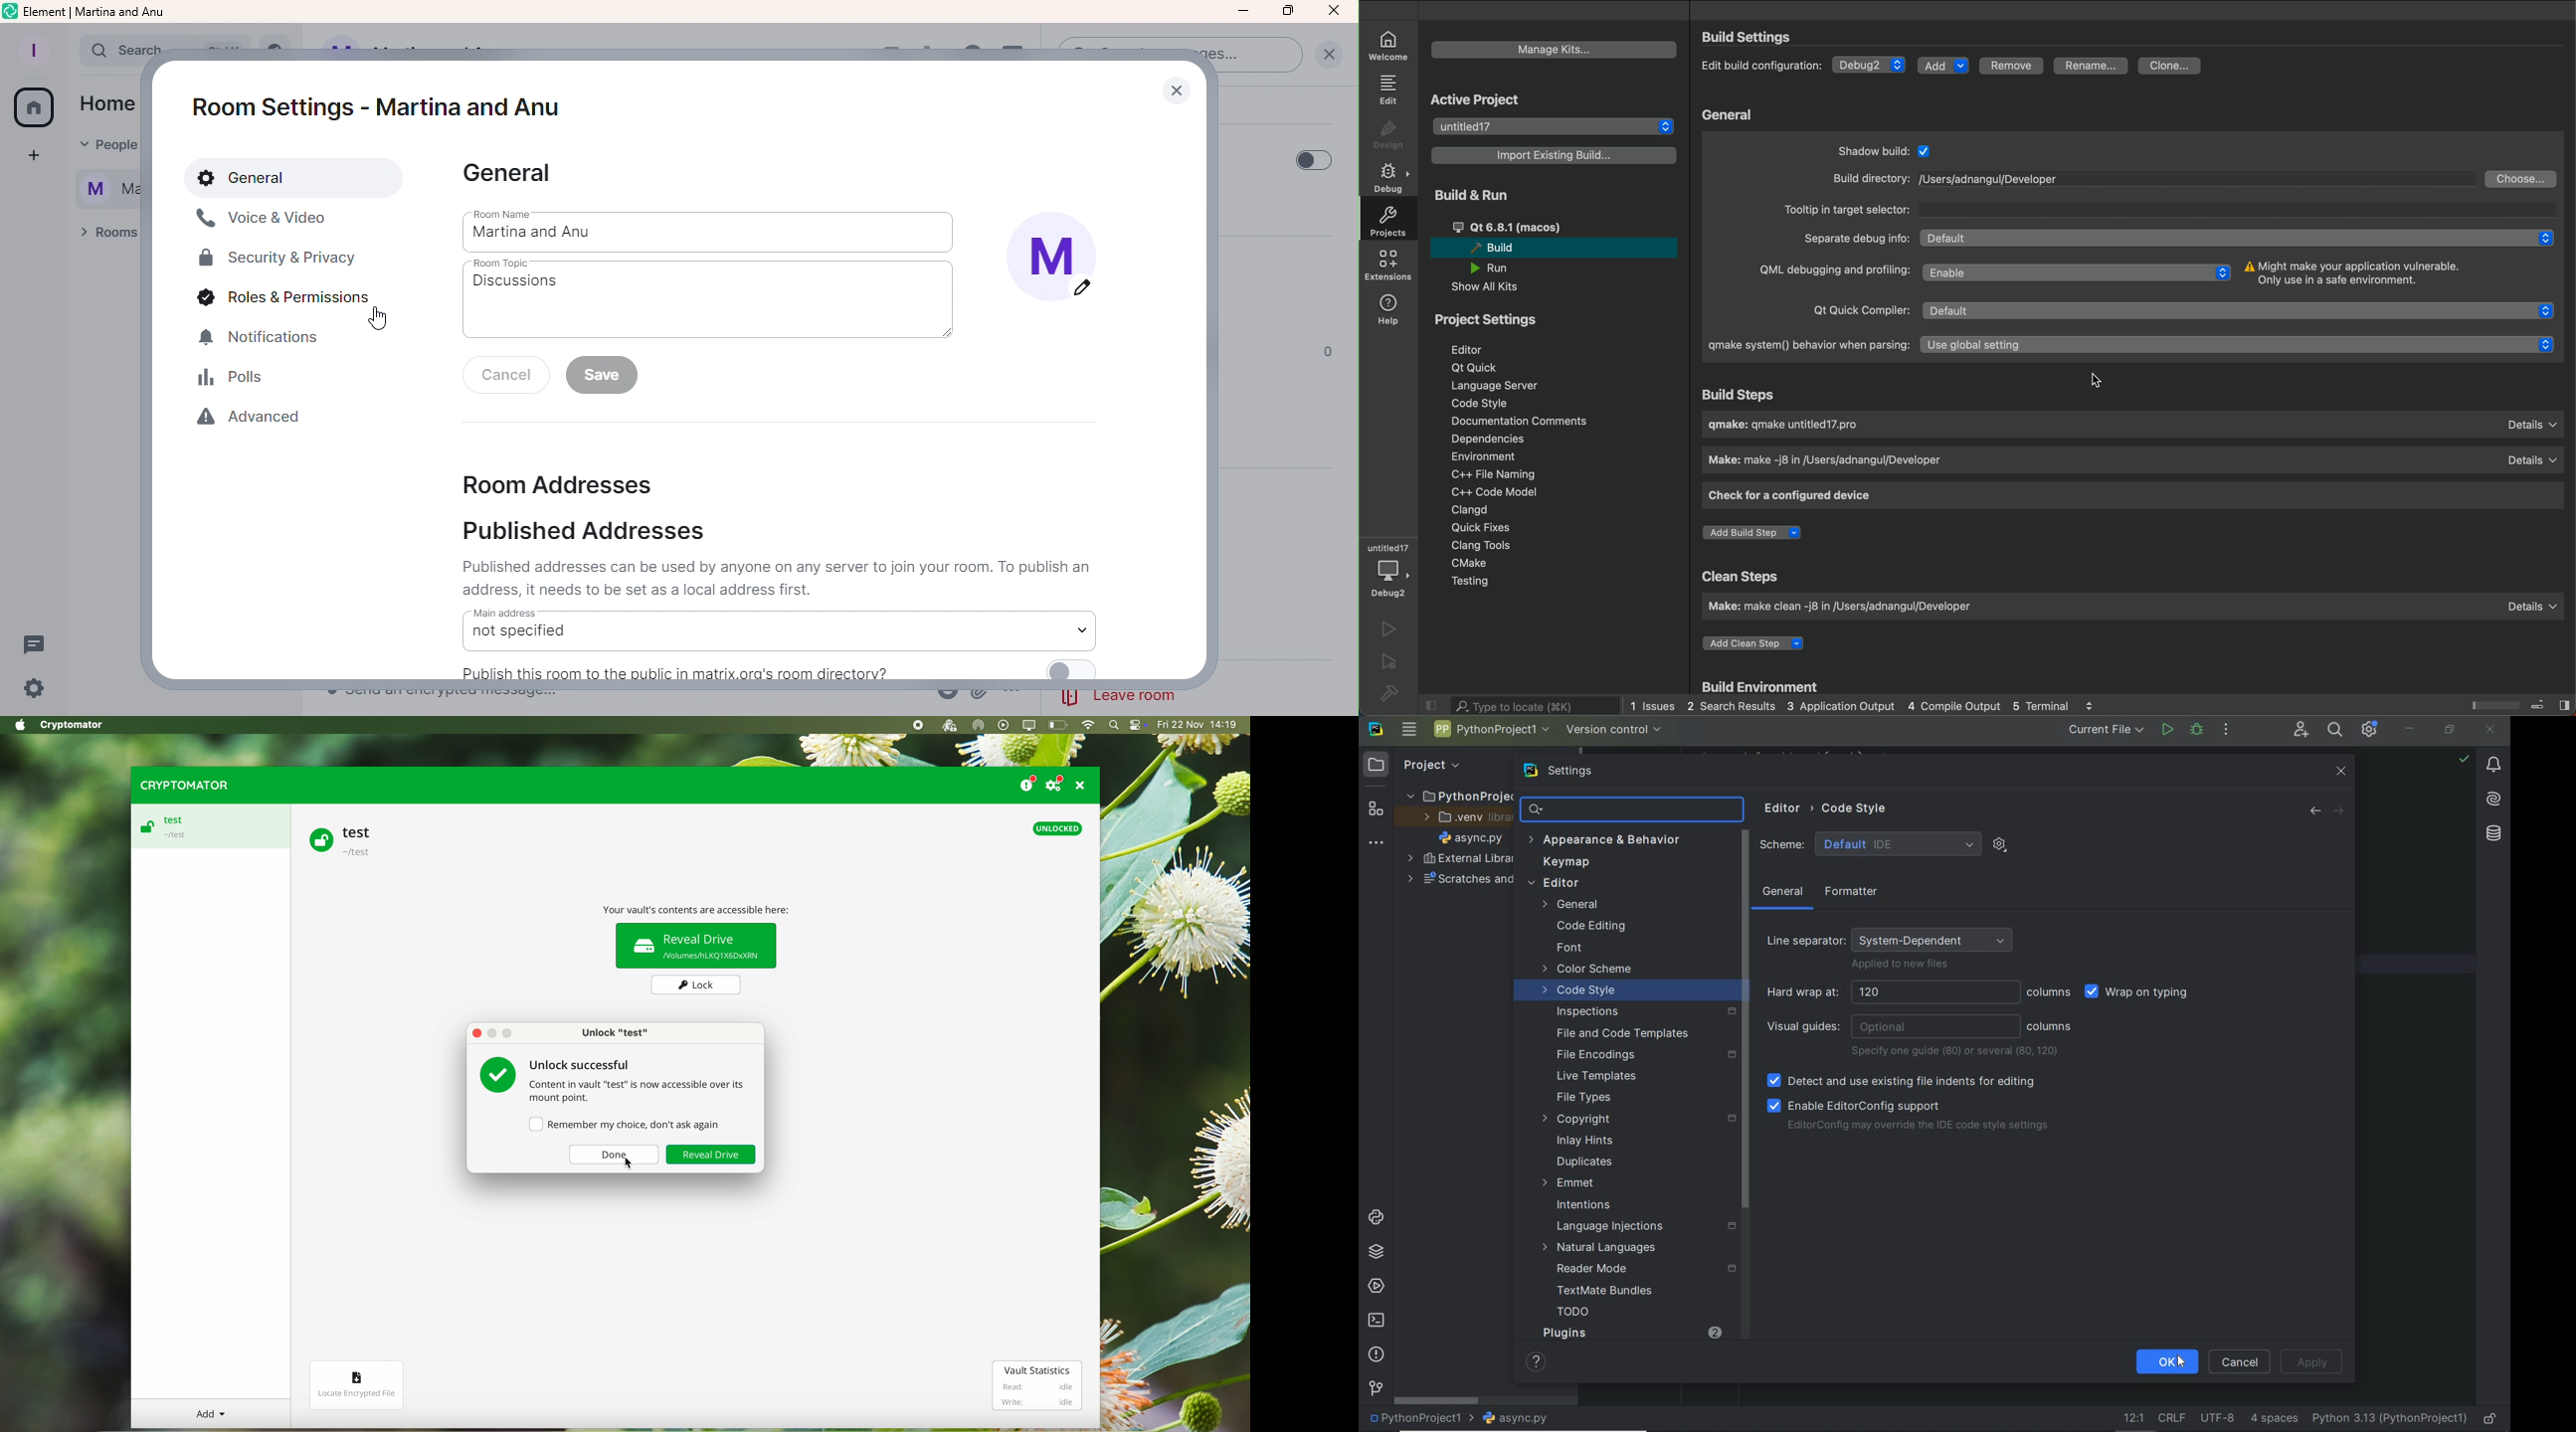 This screenshot has width=2576, height=1456. Describe the element at coordinates (1376, 732) in the screenshot. I see `system name` at that location.